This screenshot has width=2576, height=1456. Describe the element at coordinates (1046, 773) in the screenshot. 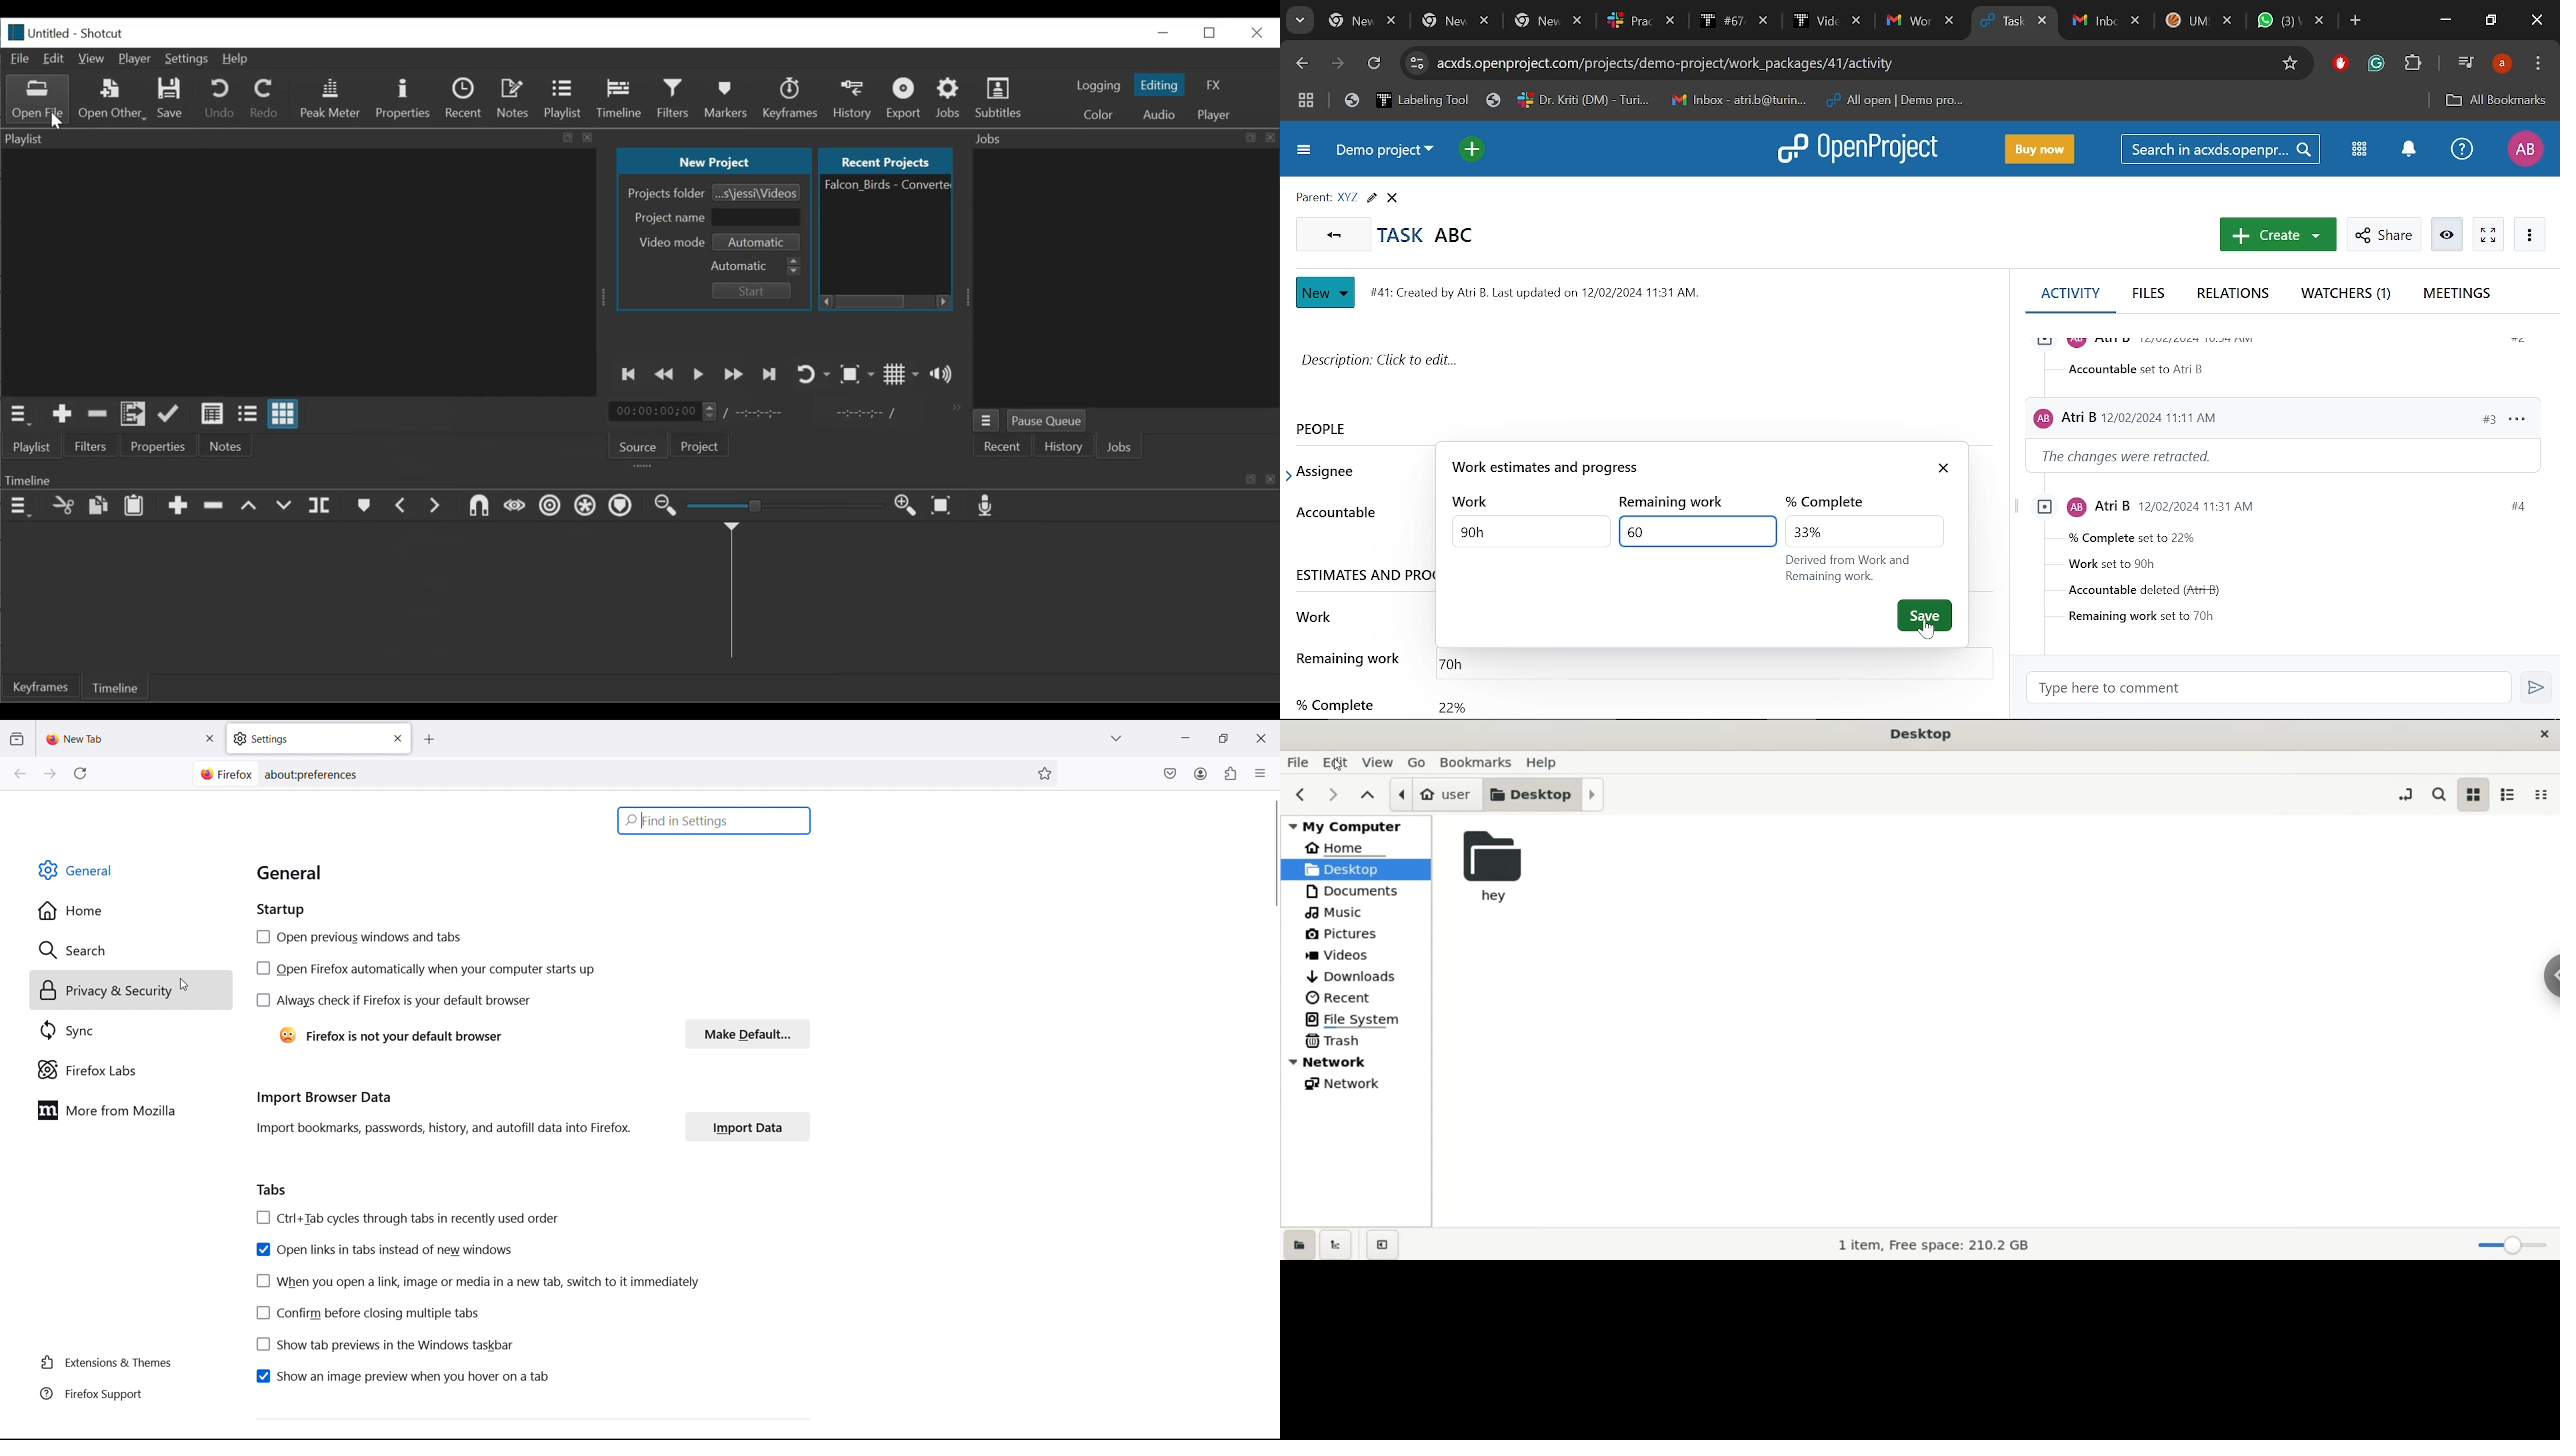

I see `bookmarks` at that location.